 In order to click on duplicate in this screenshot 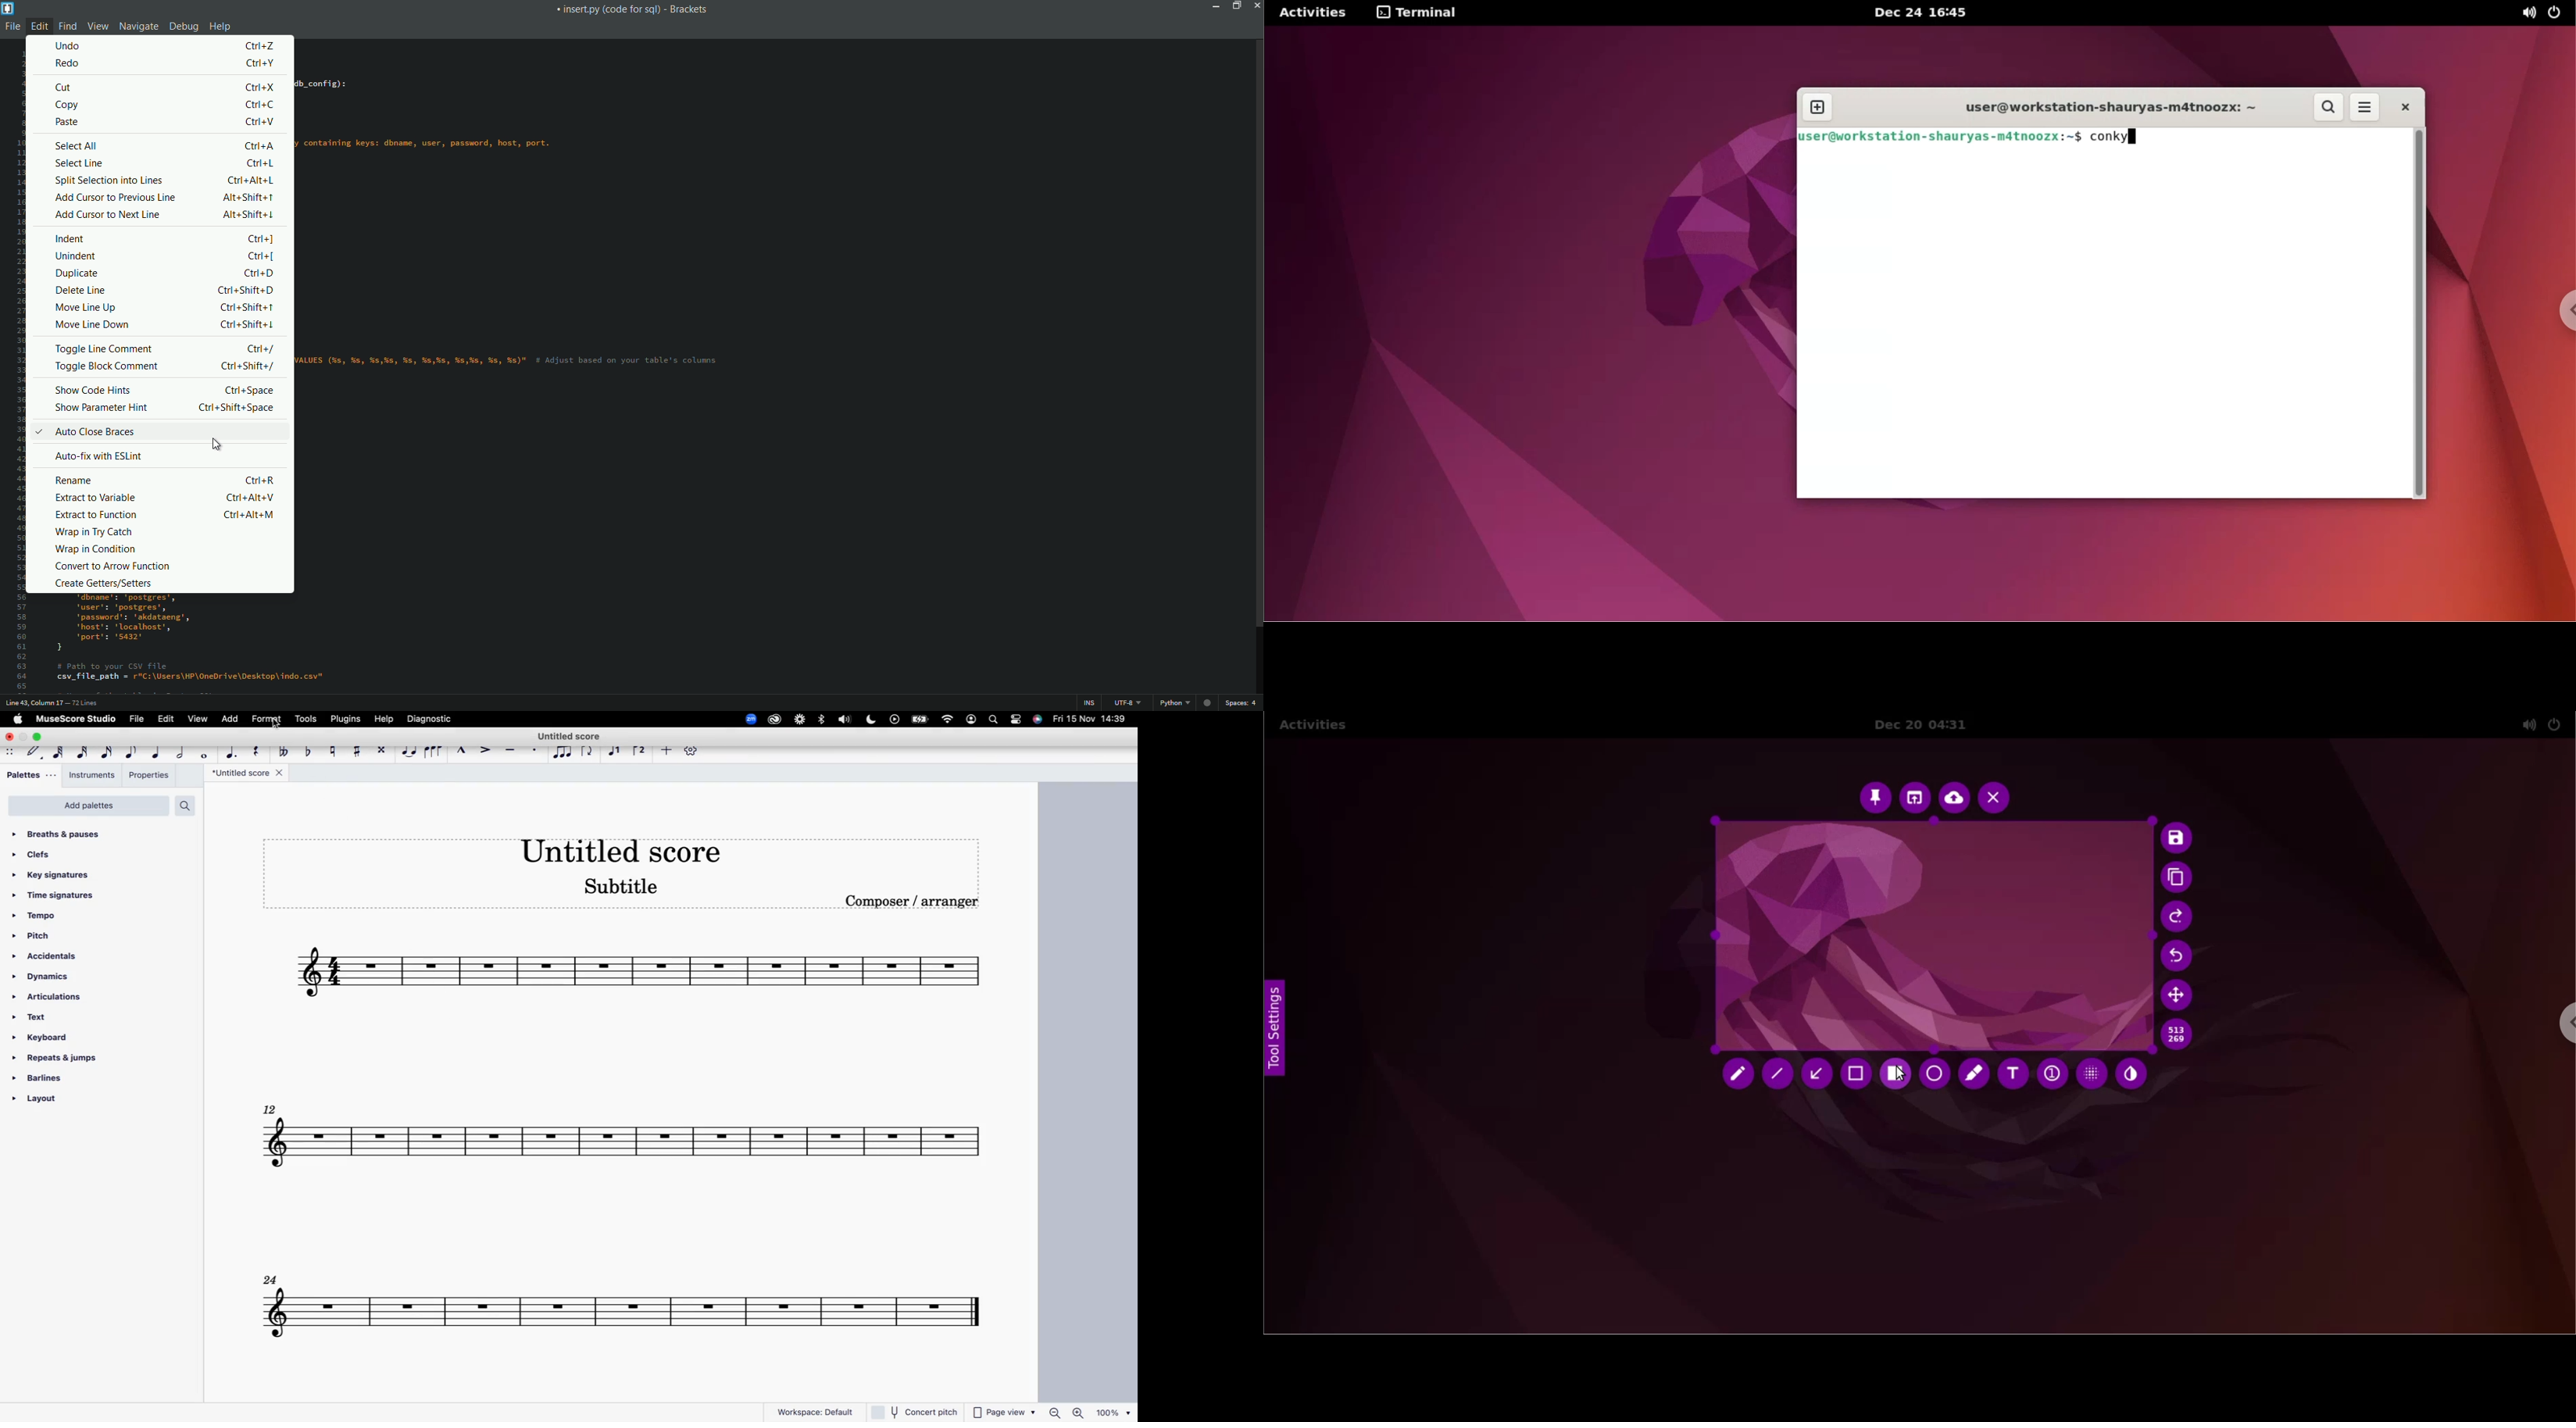, I will do `click(78, 273)`.